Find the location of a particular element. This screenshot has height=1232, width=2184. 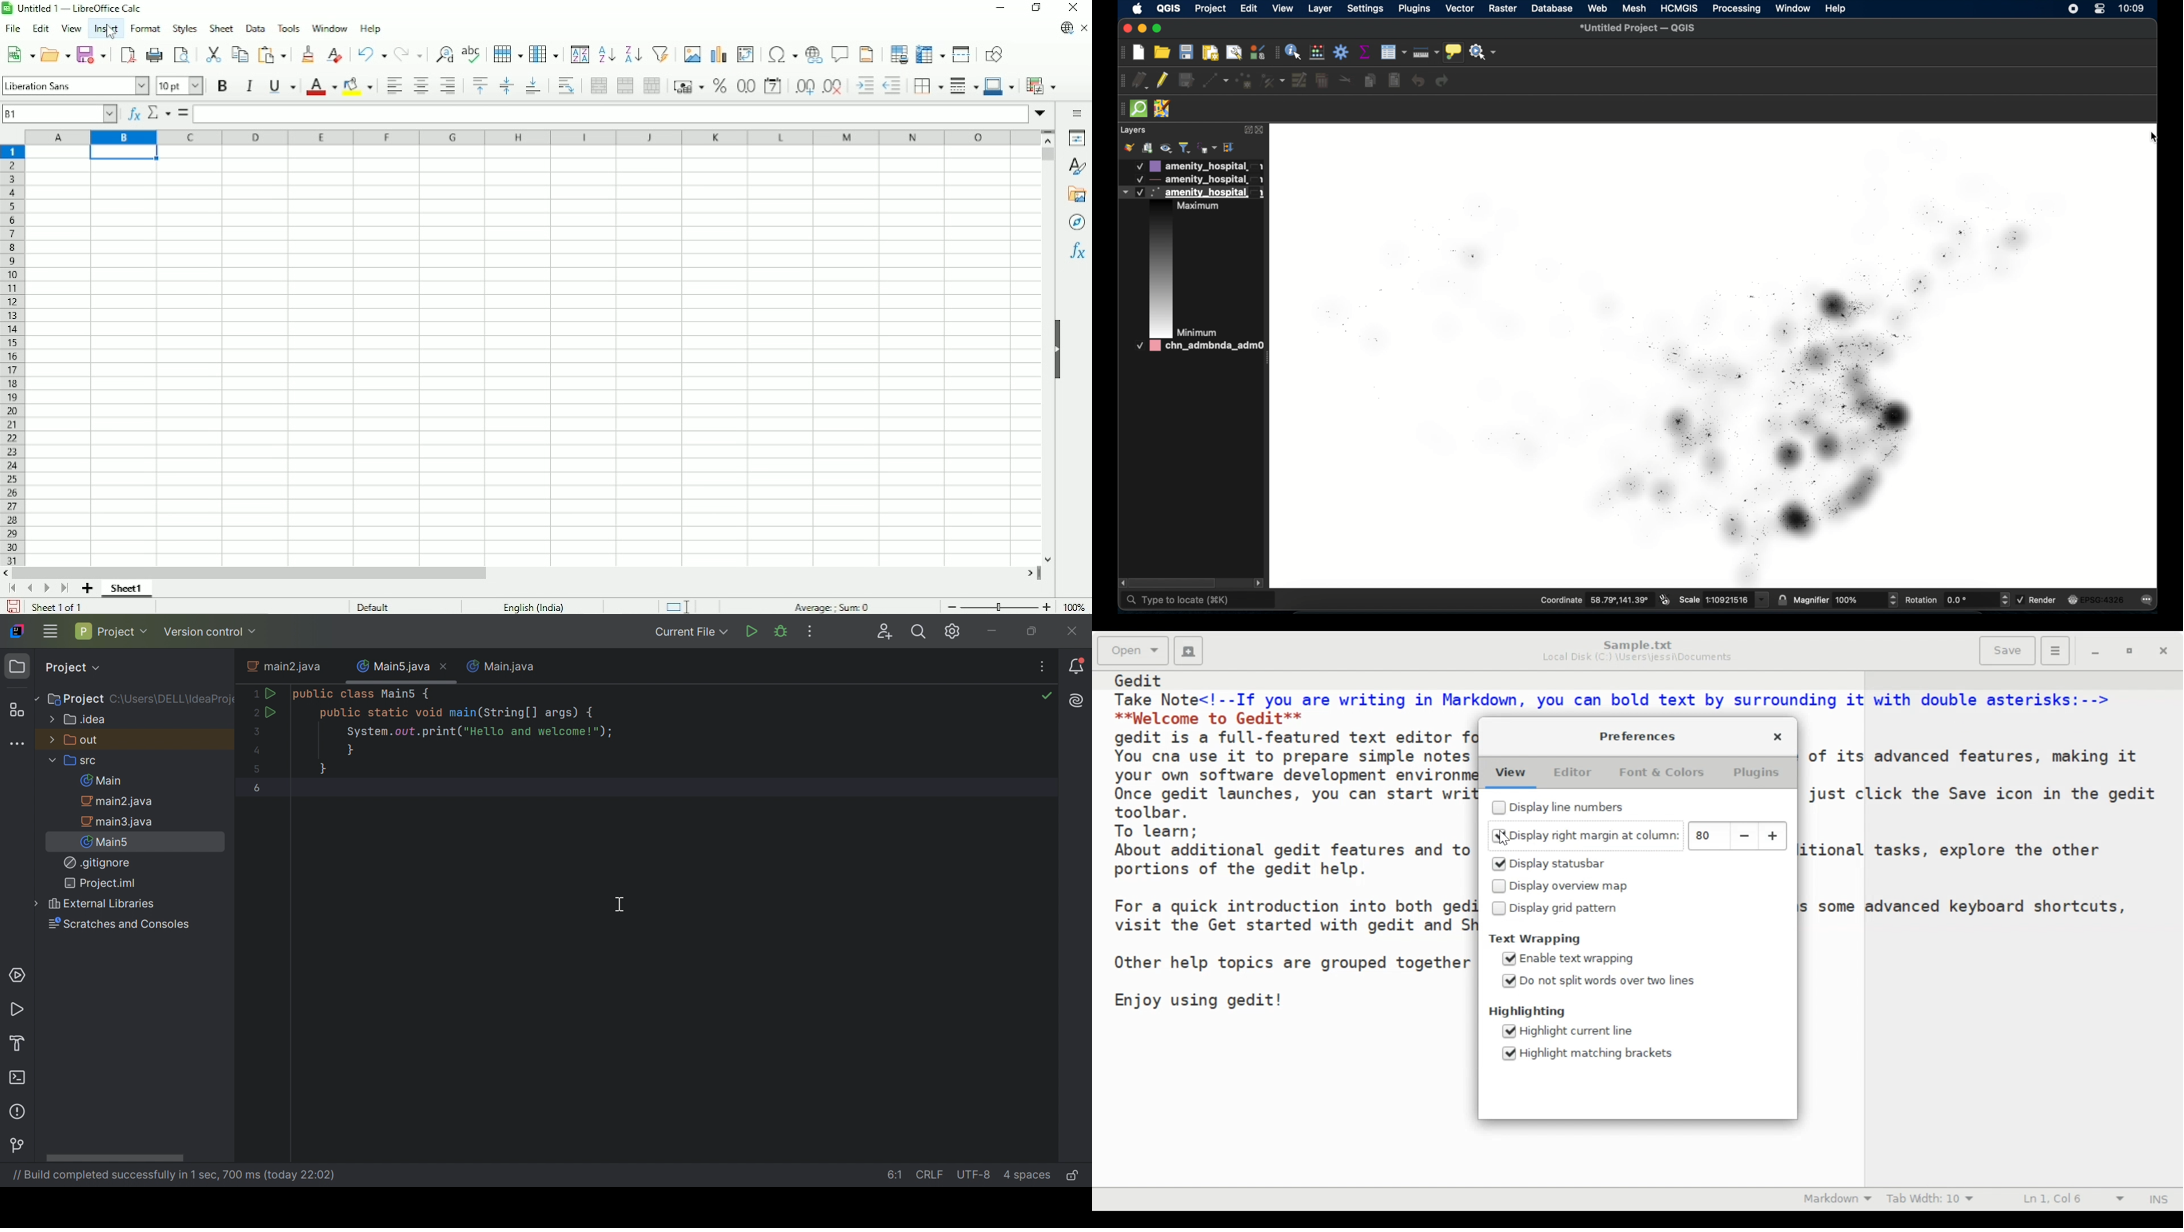

Properties is located at coordinates (1076, 137).